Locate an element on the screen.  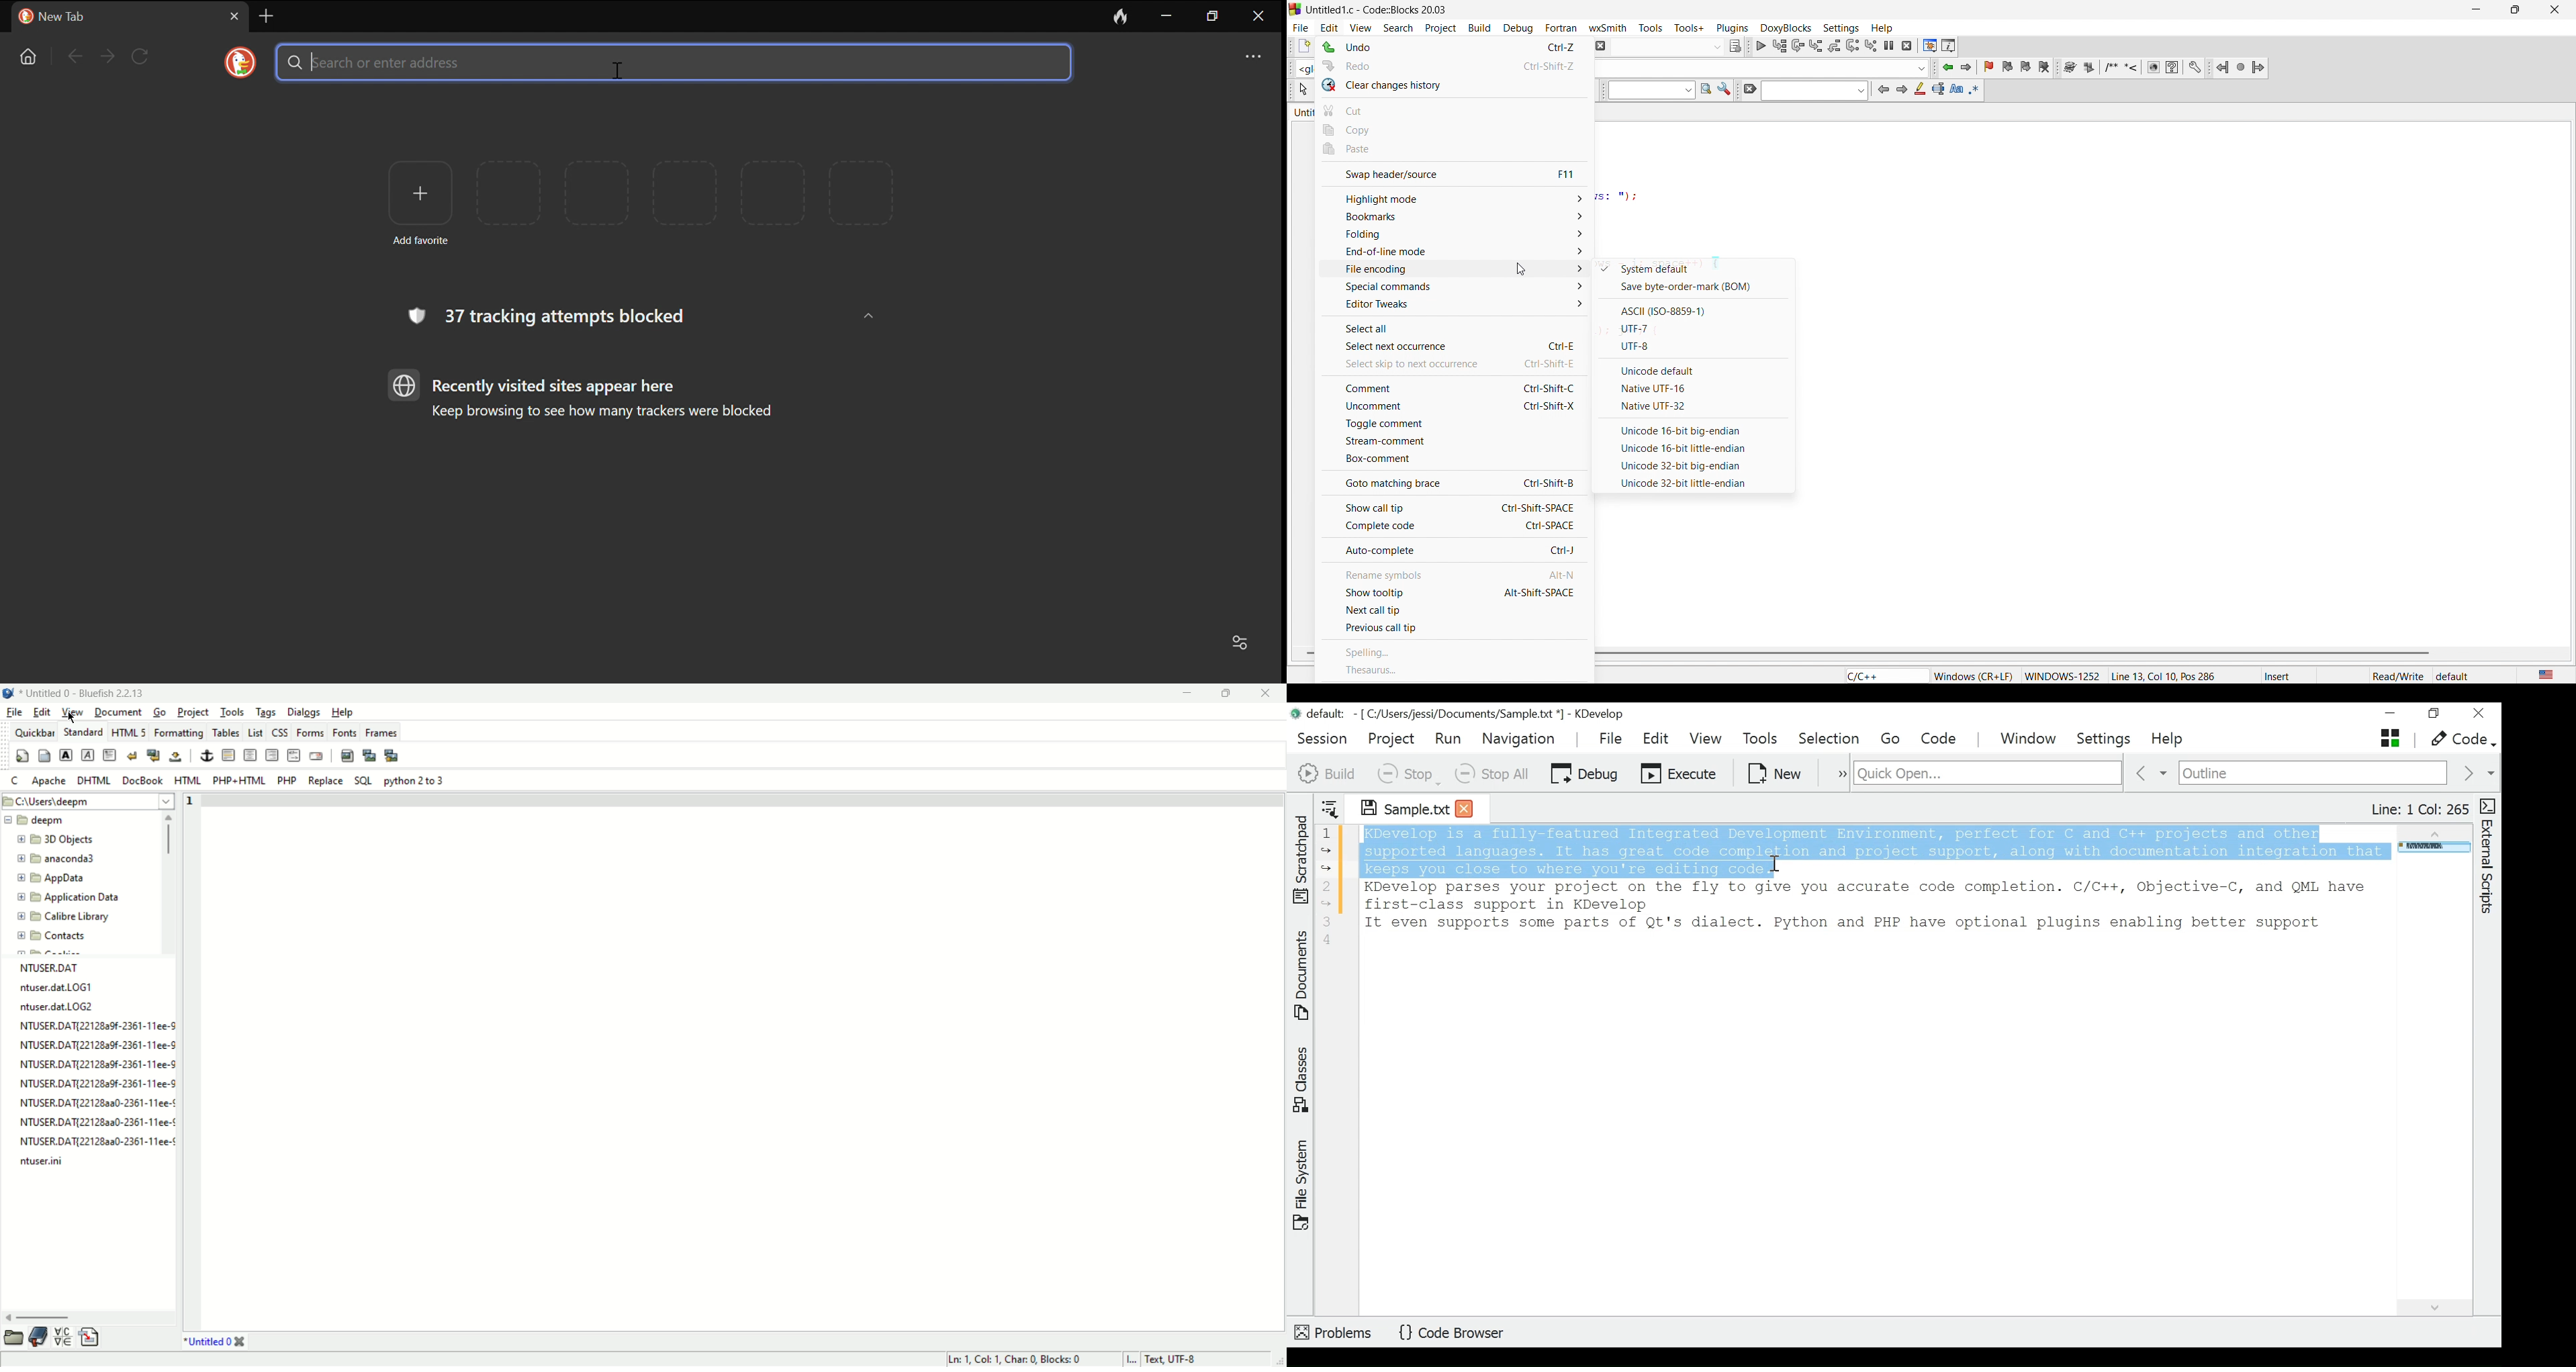
jump backward is located at coordinates (1945, 67).